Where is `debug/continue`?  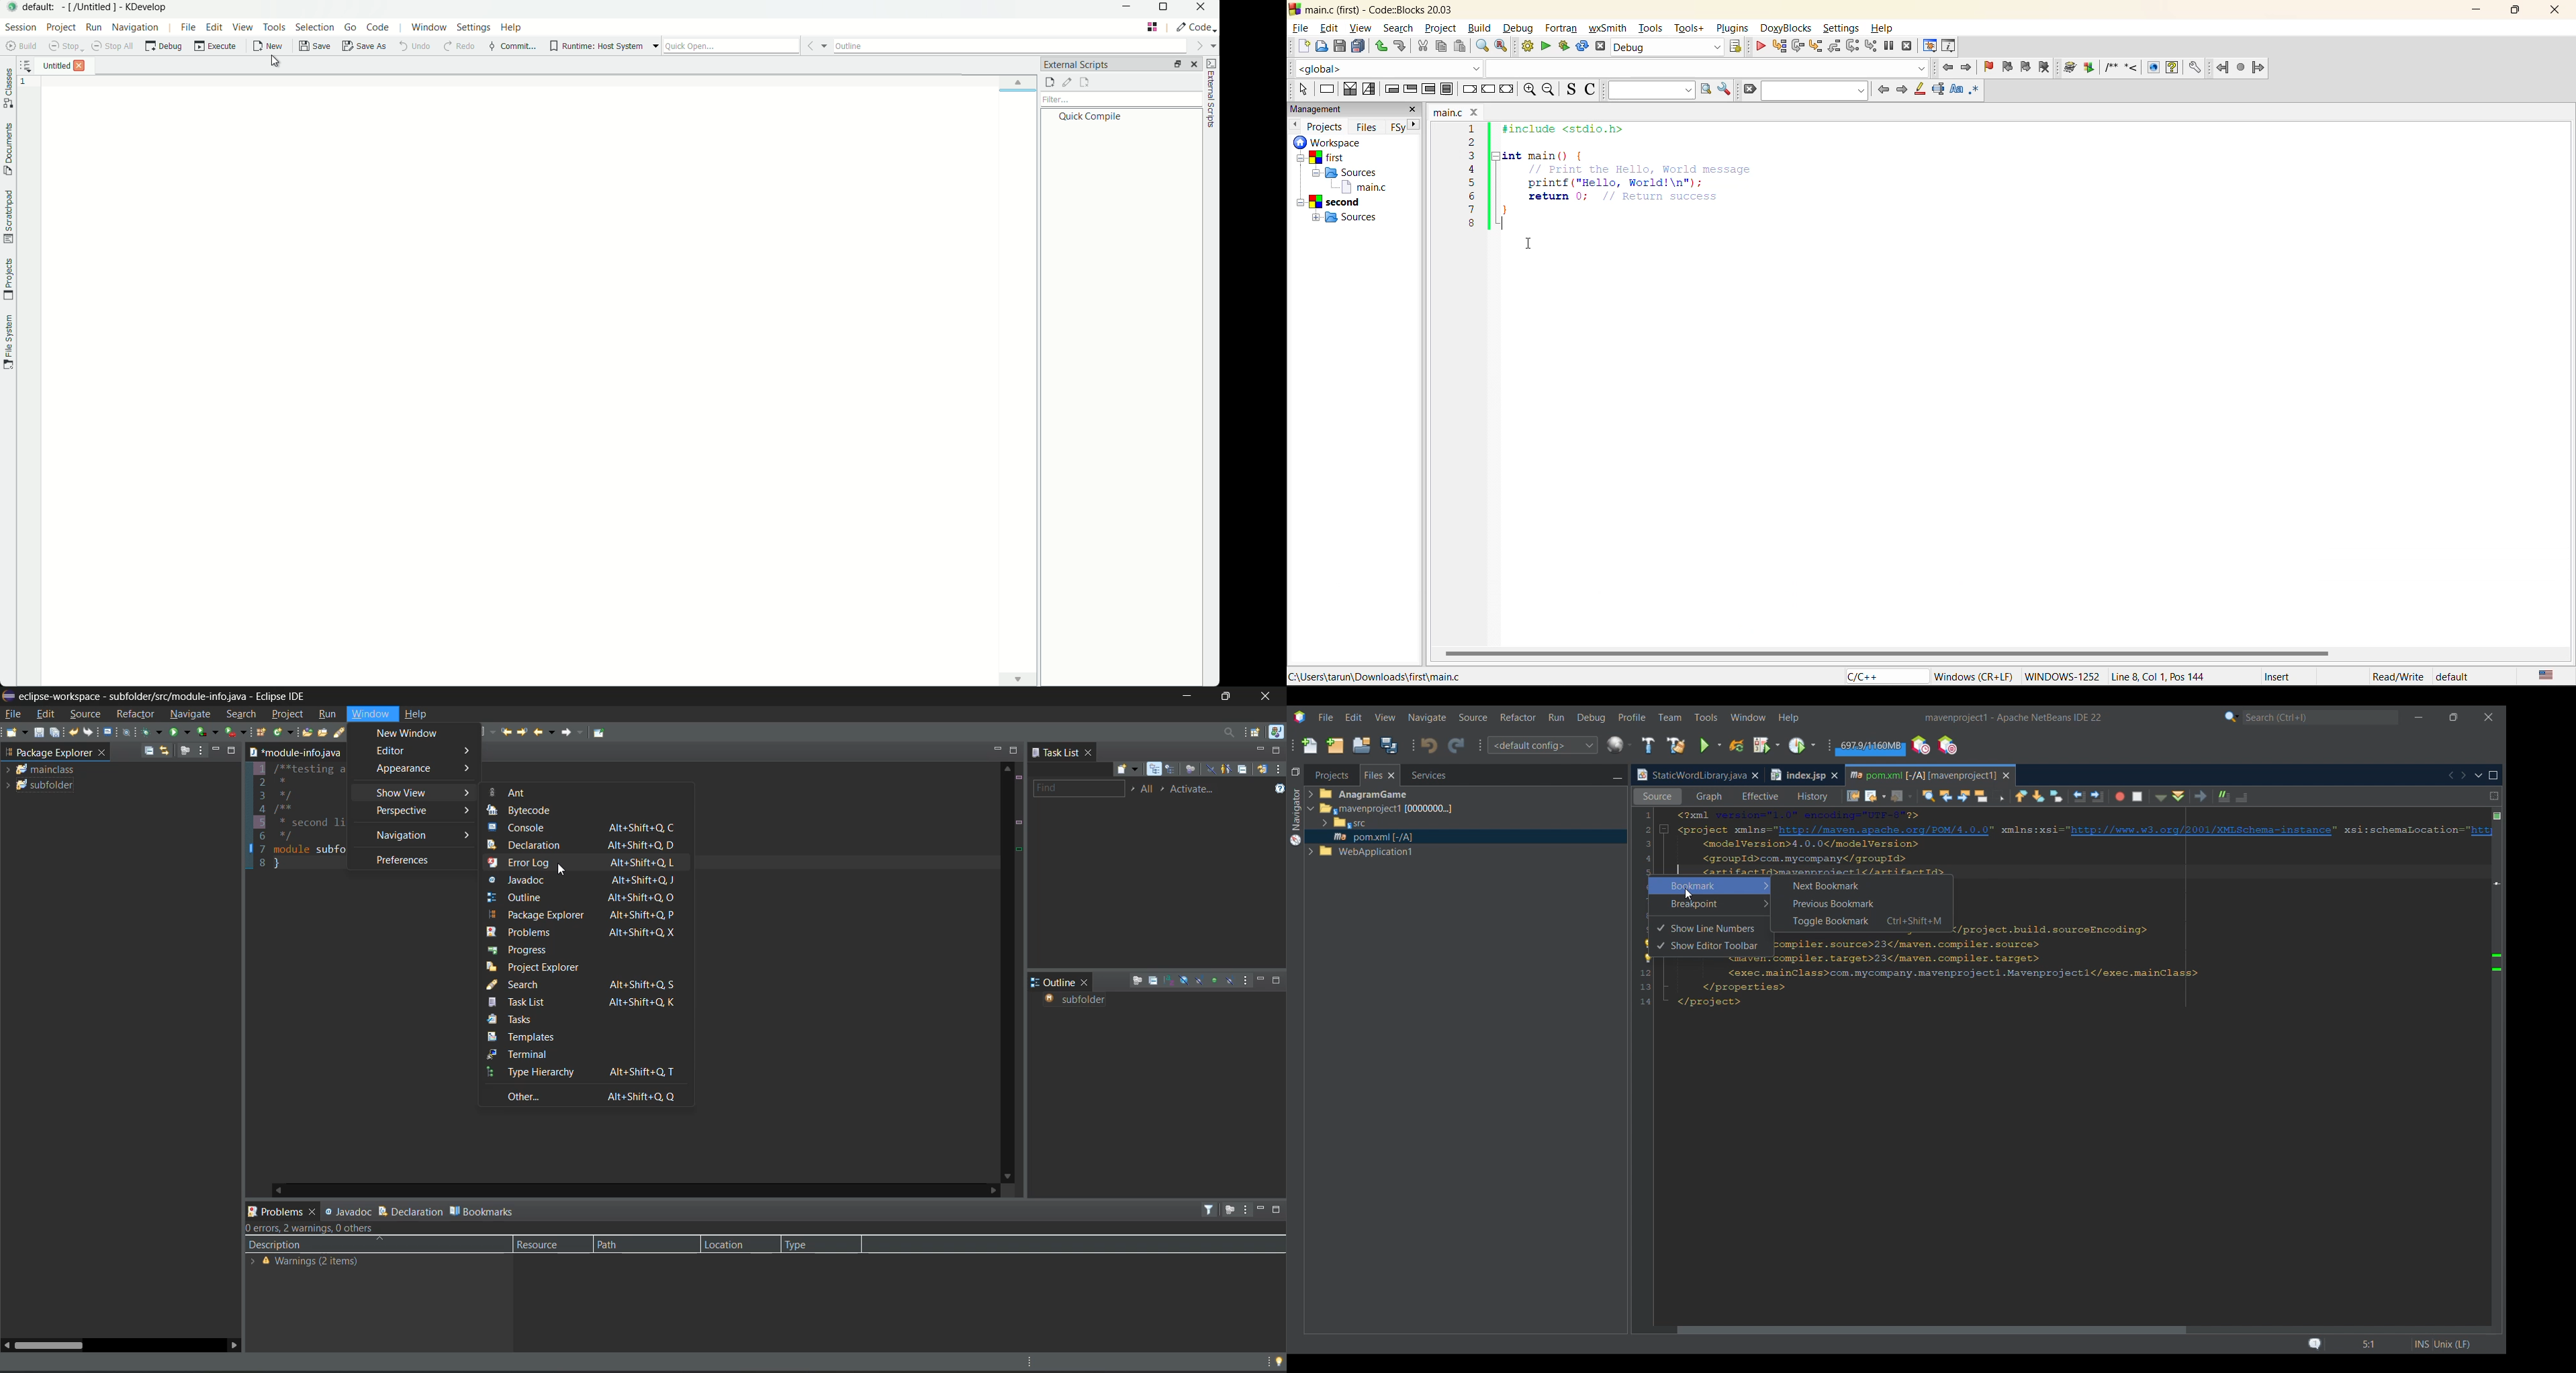
debug/continue is located at coordinates (1757, 46).